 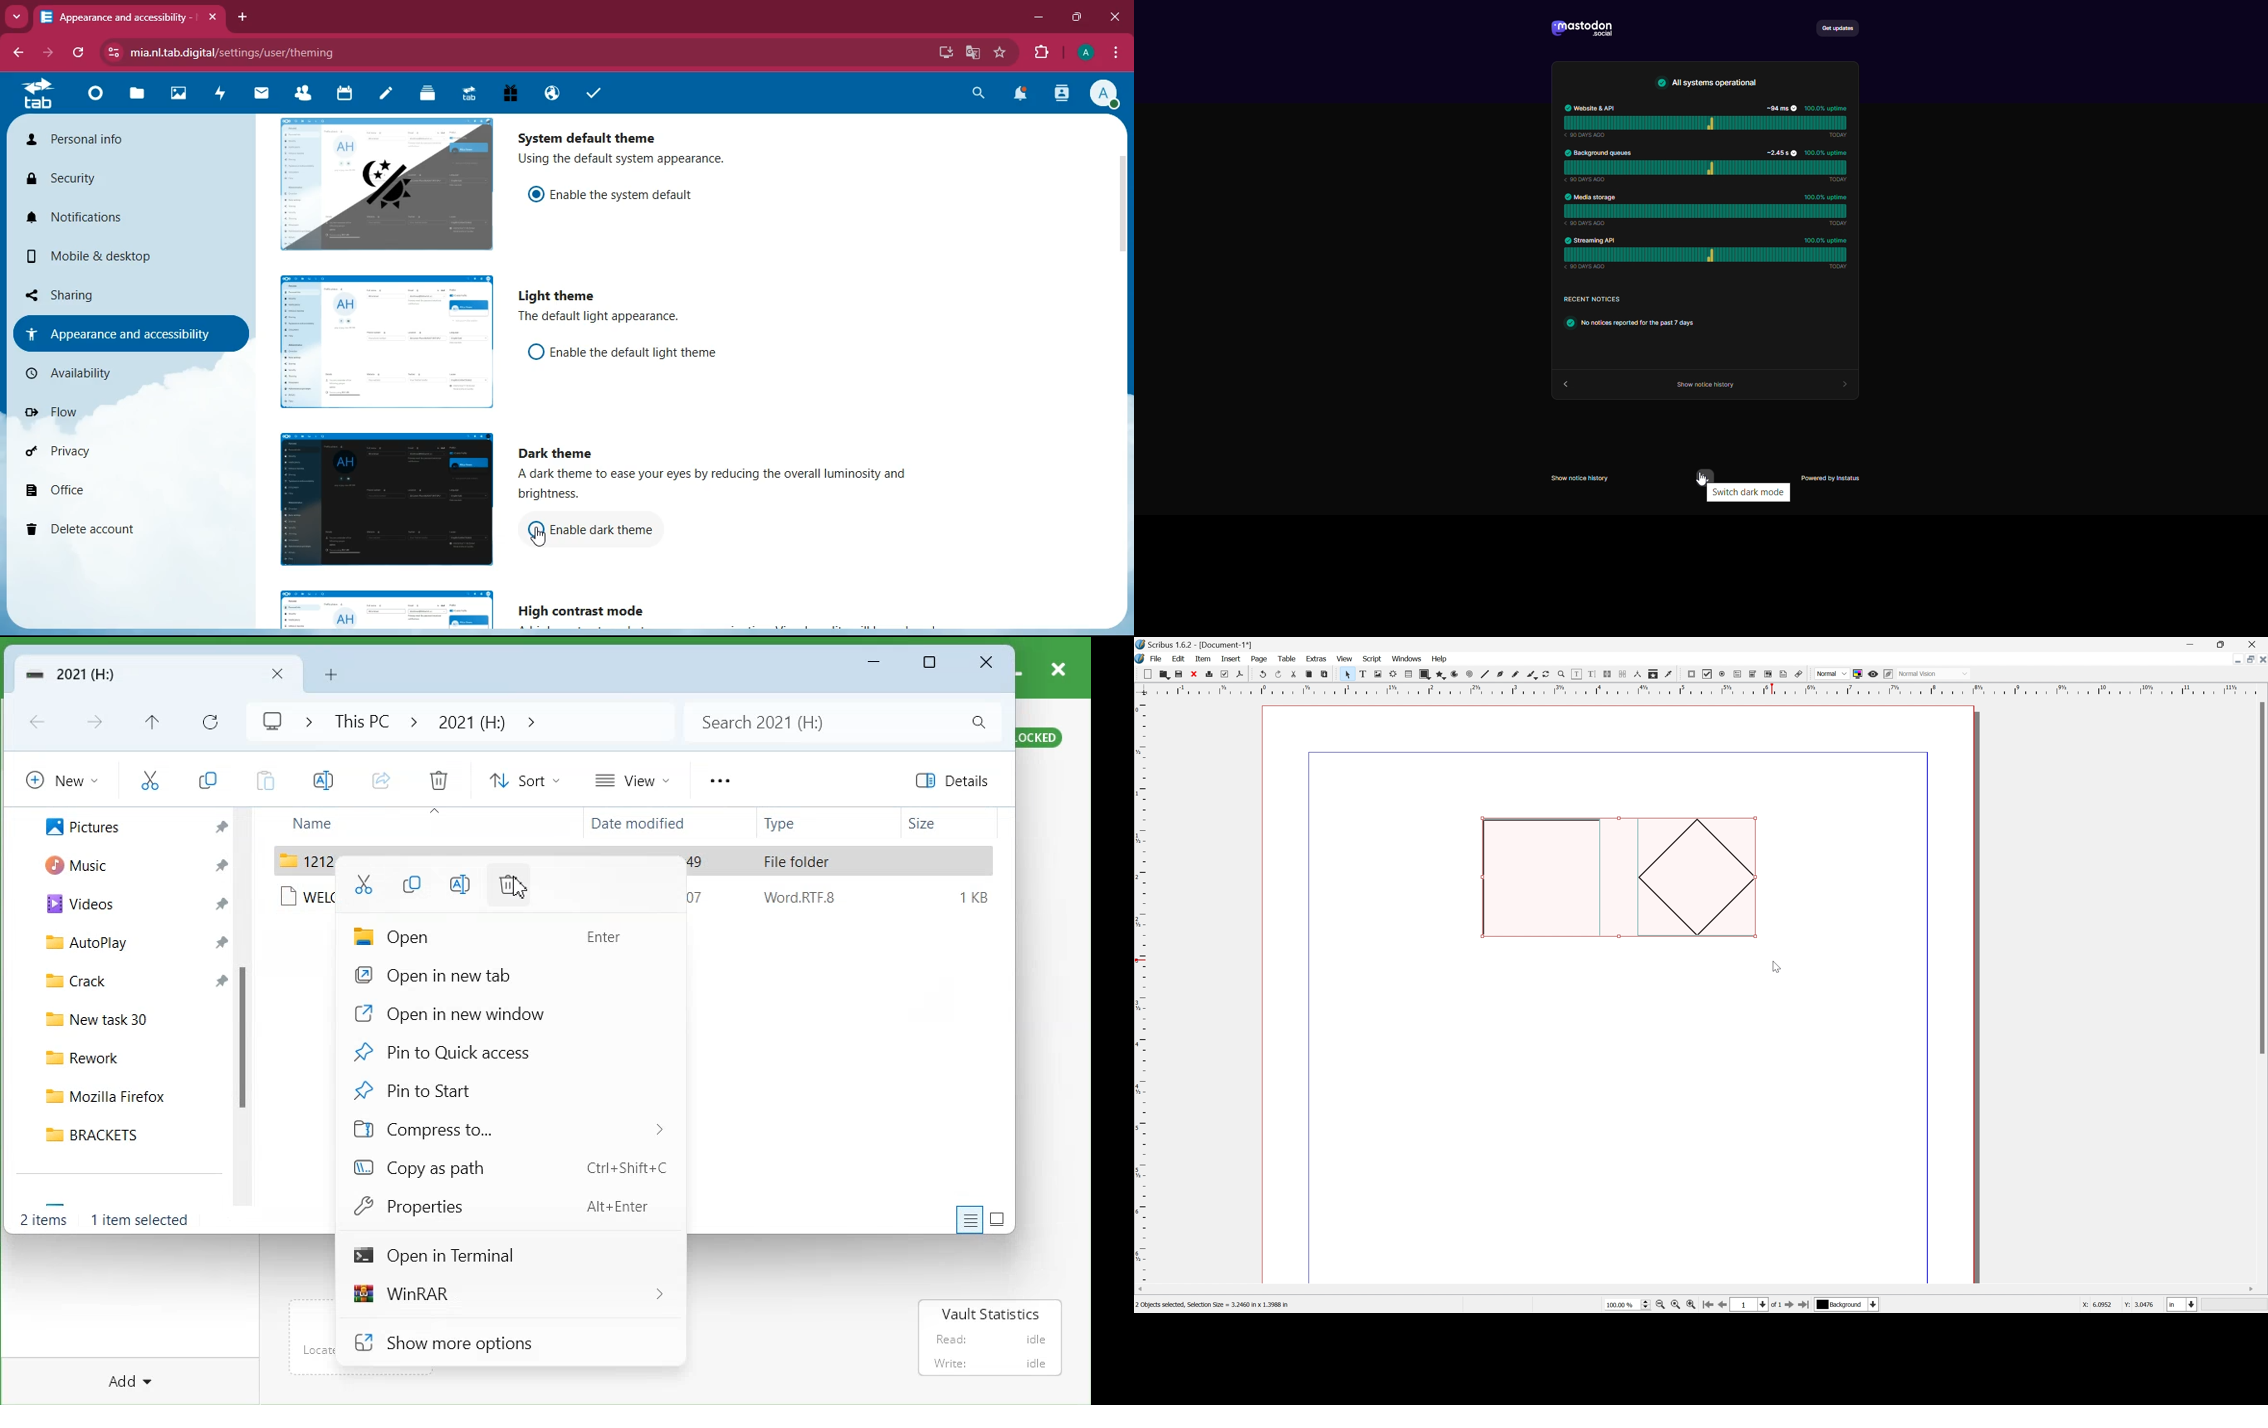 What do you see at coordinates (115, 418) in the screenshot?
I see `flow` at bounding box center [115, 418].